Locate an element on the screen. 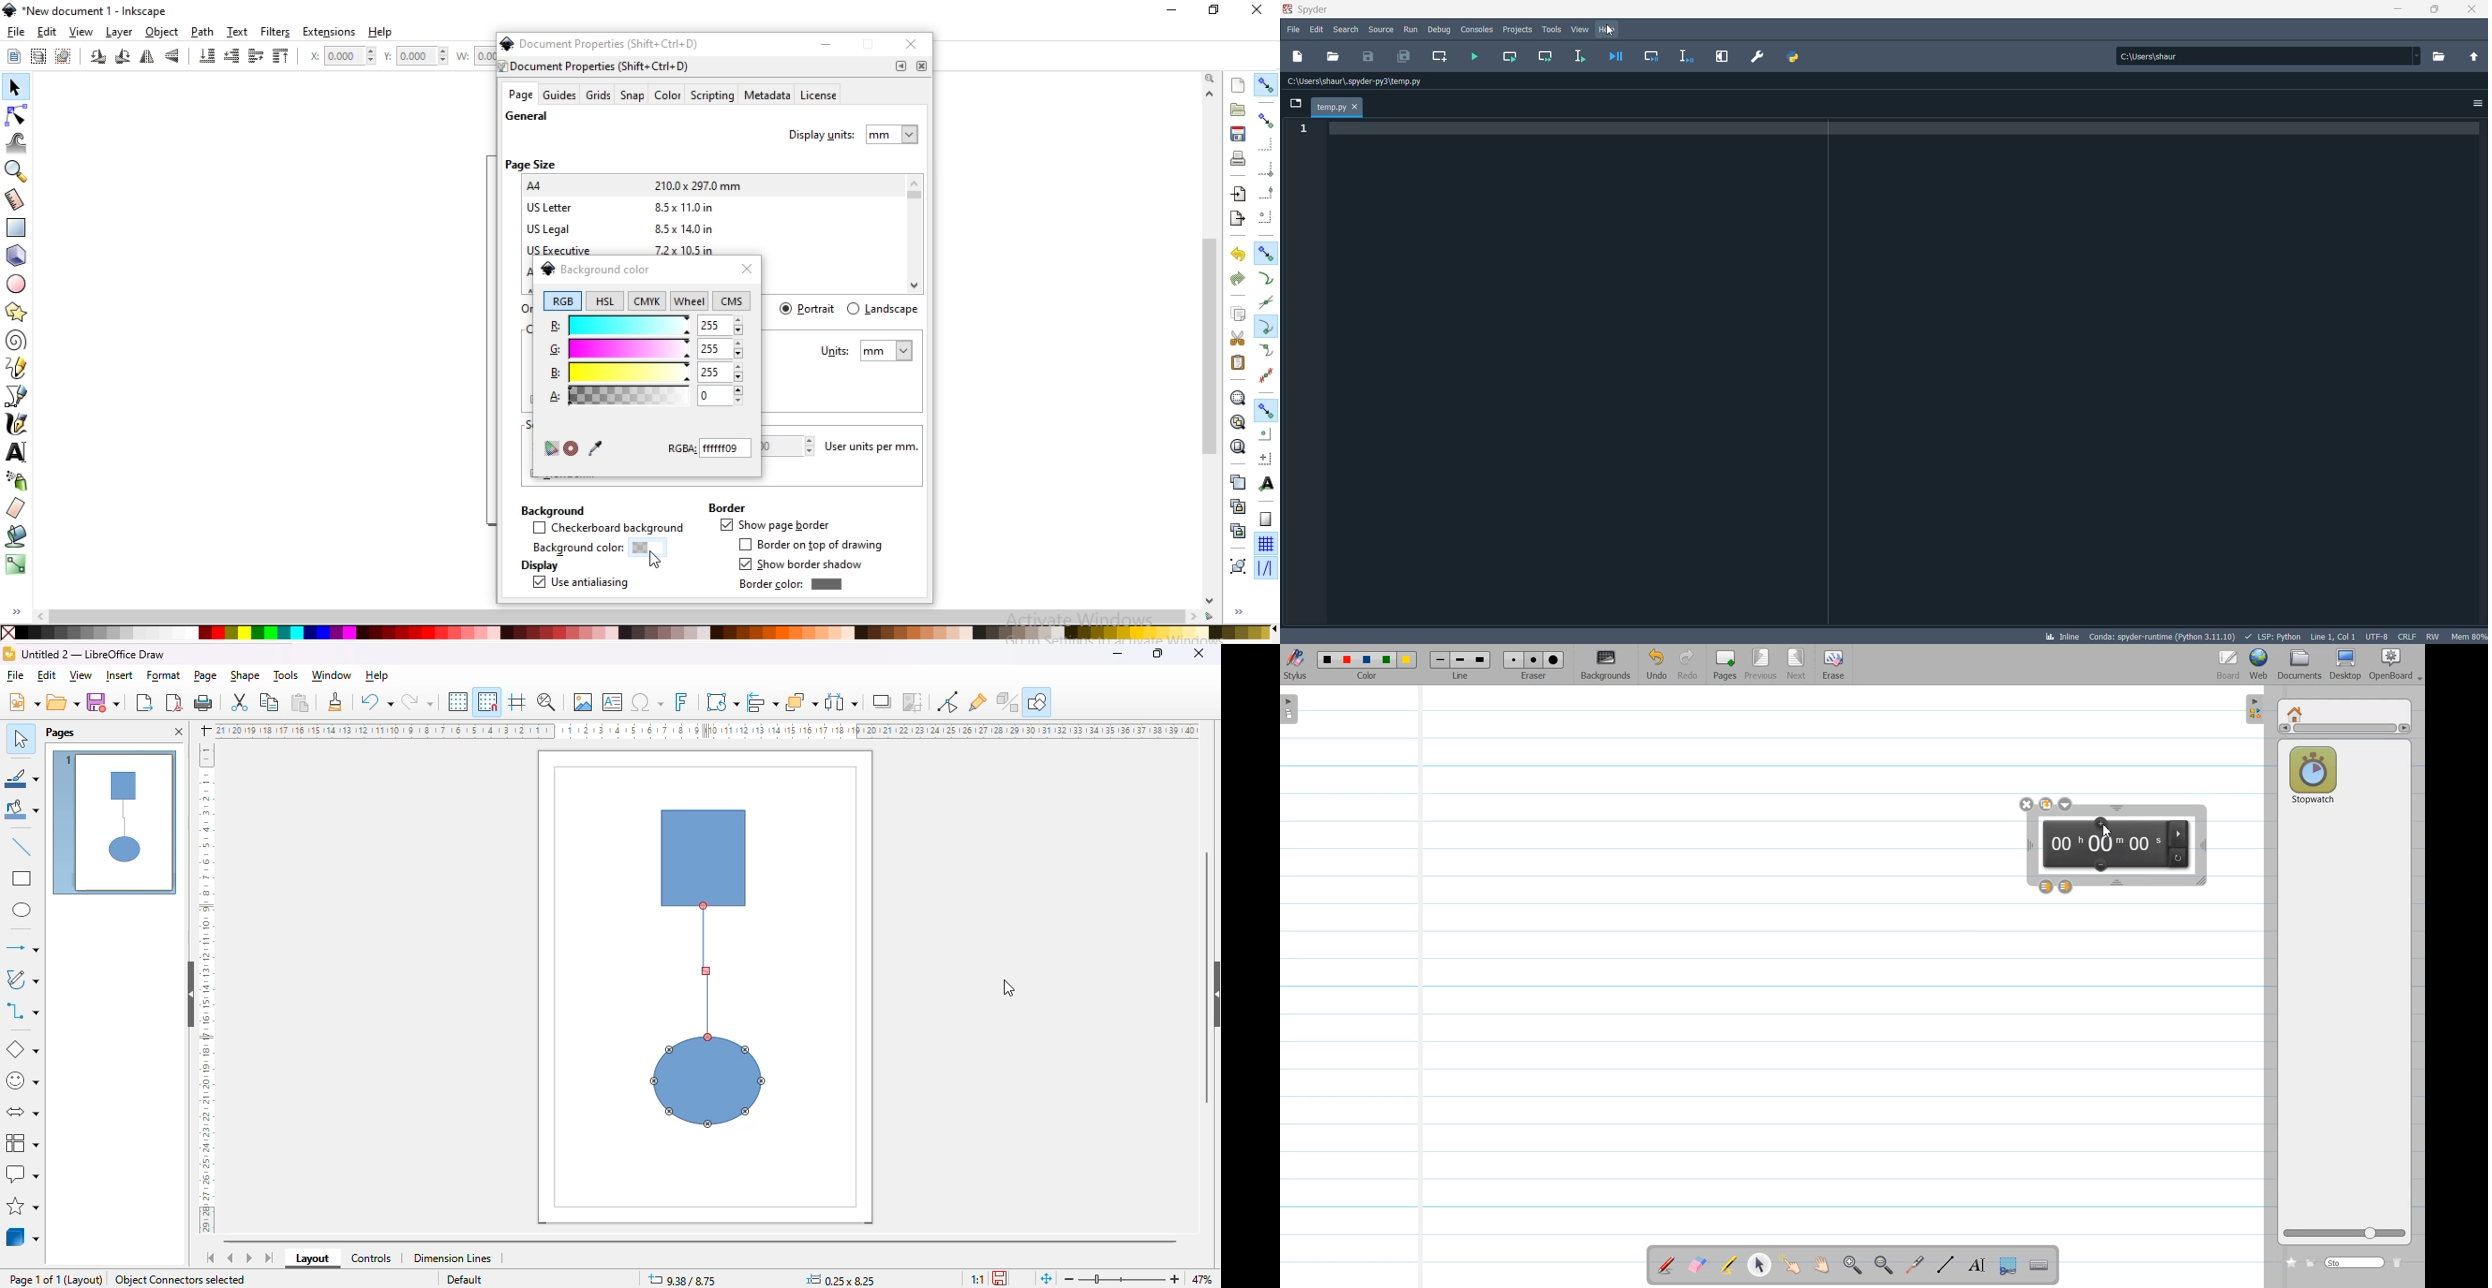 This screenshot has width=2492, height=1288. snap to grid is located at coordinates (1265, 545).